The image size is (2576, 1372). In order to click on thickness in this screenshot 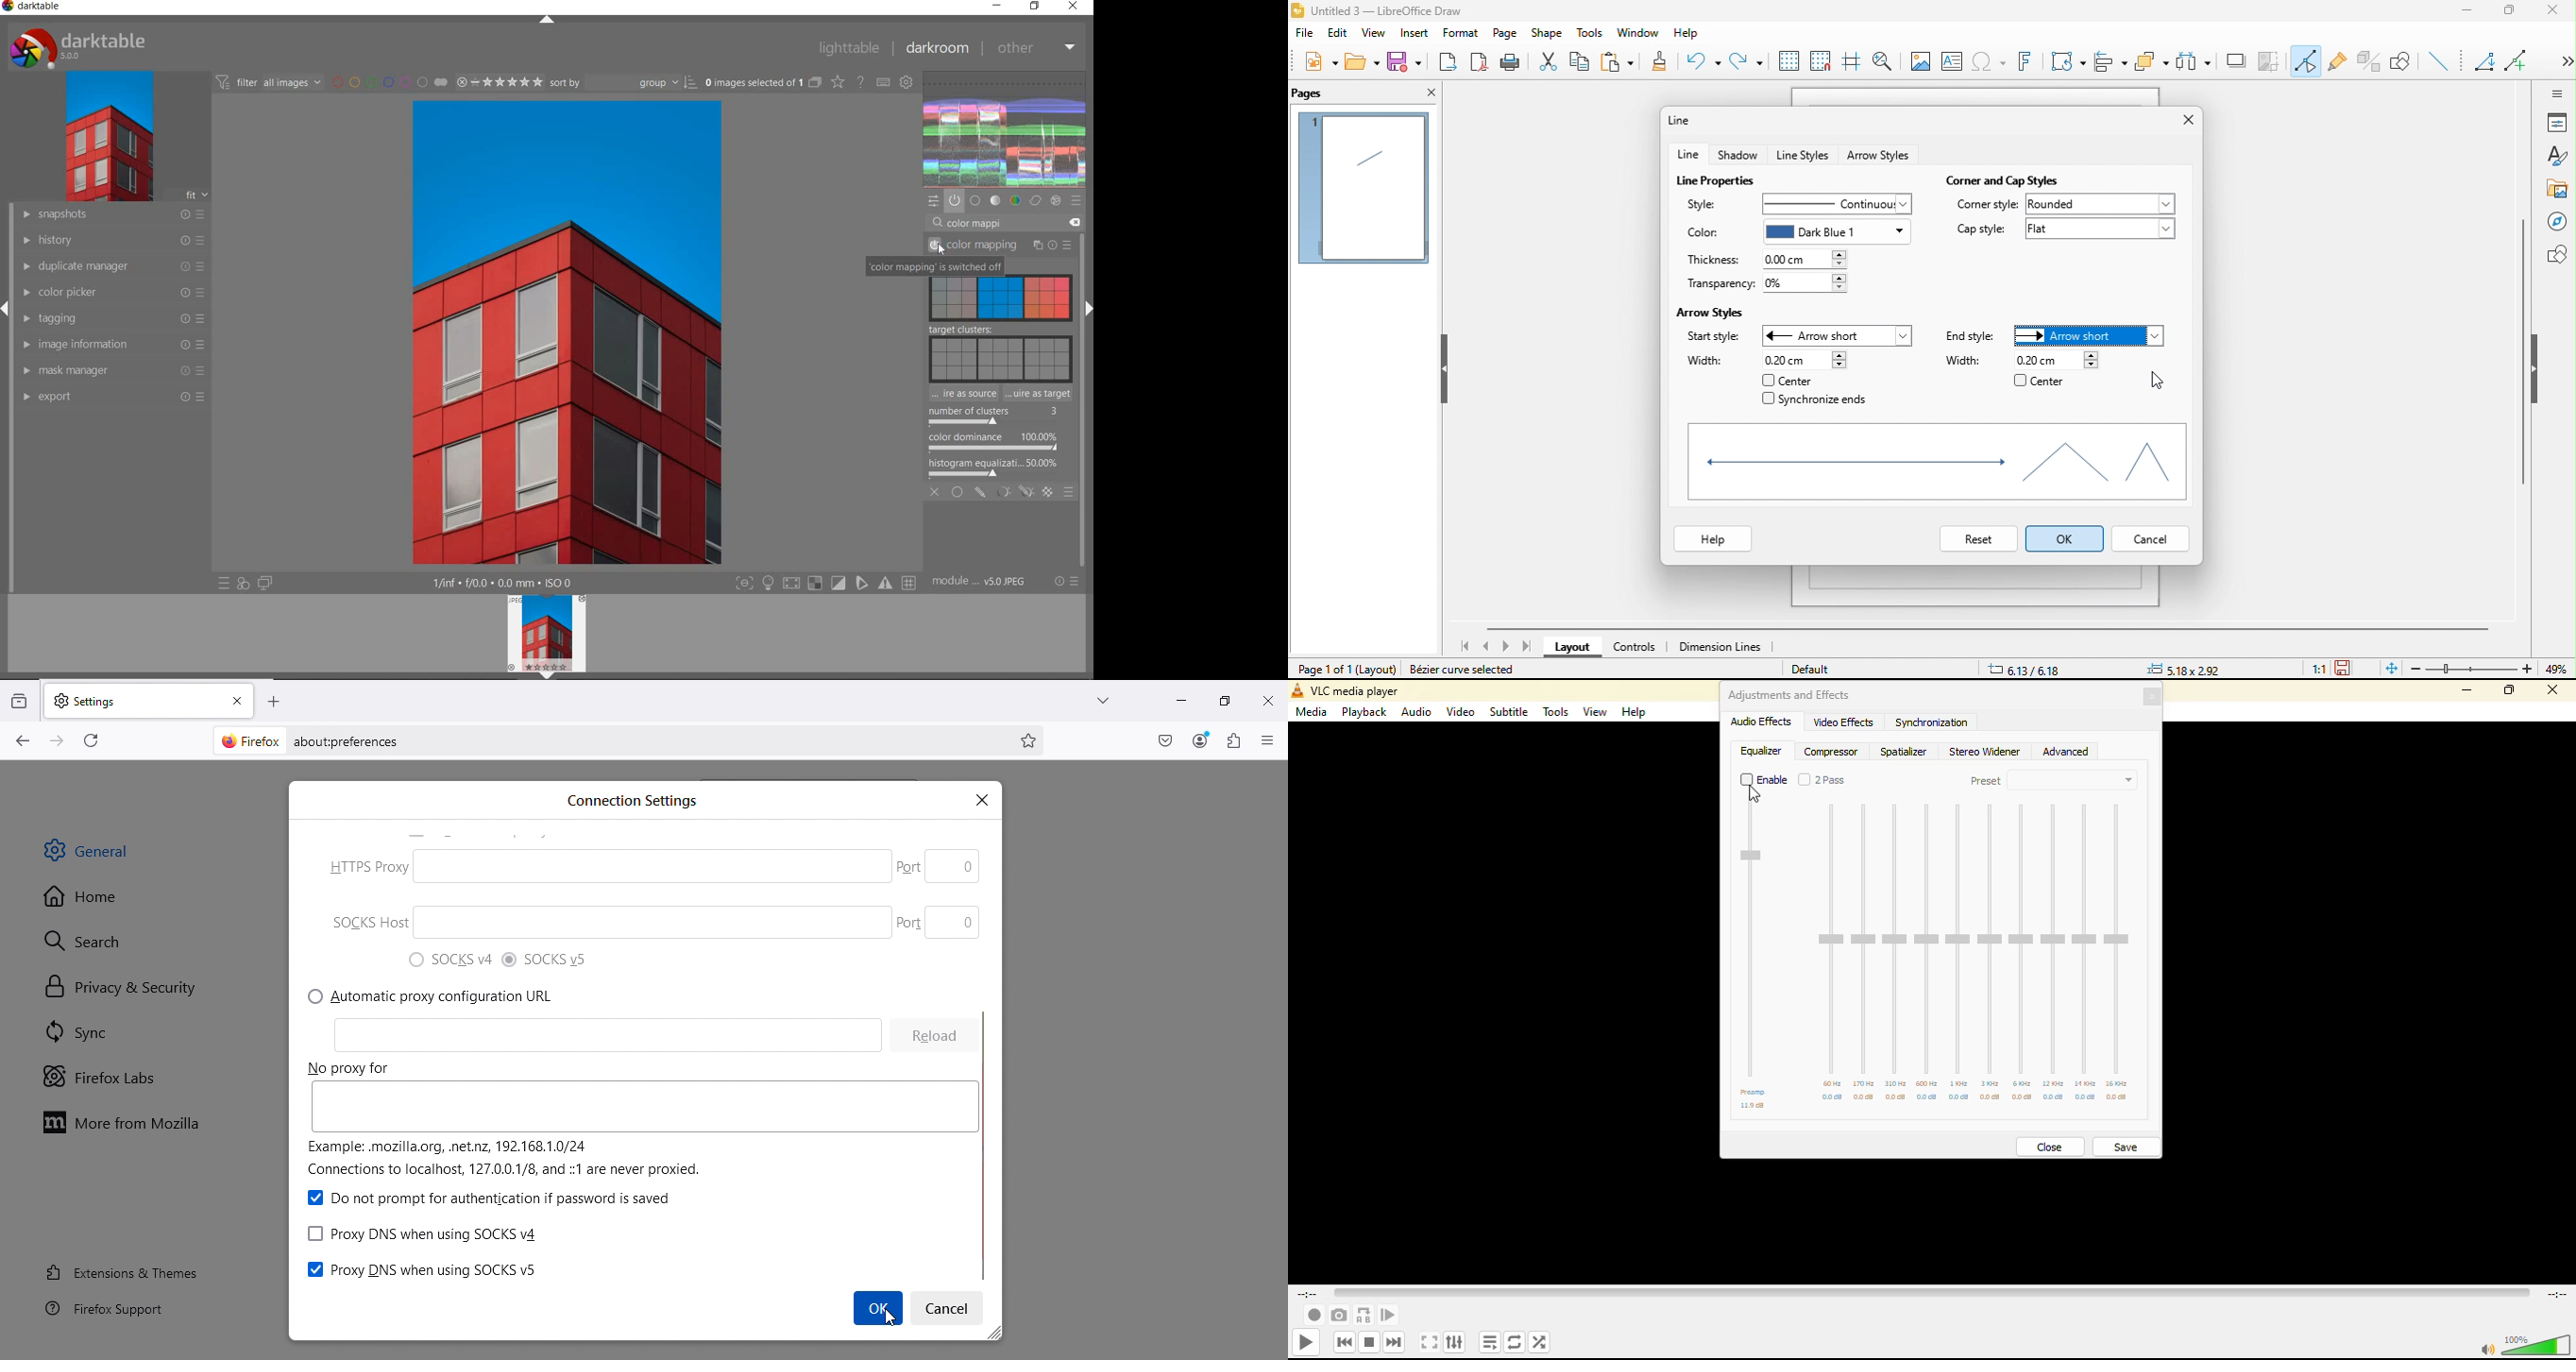, I will do `click(1718, 259)`.